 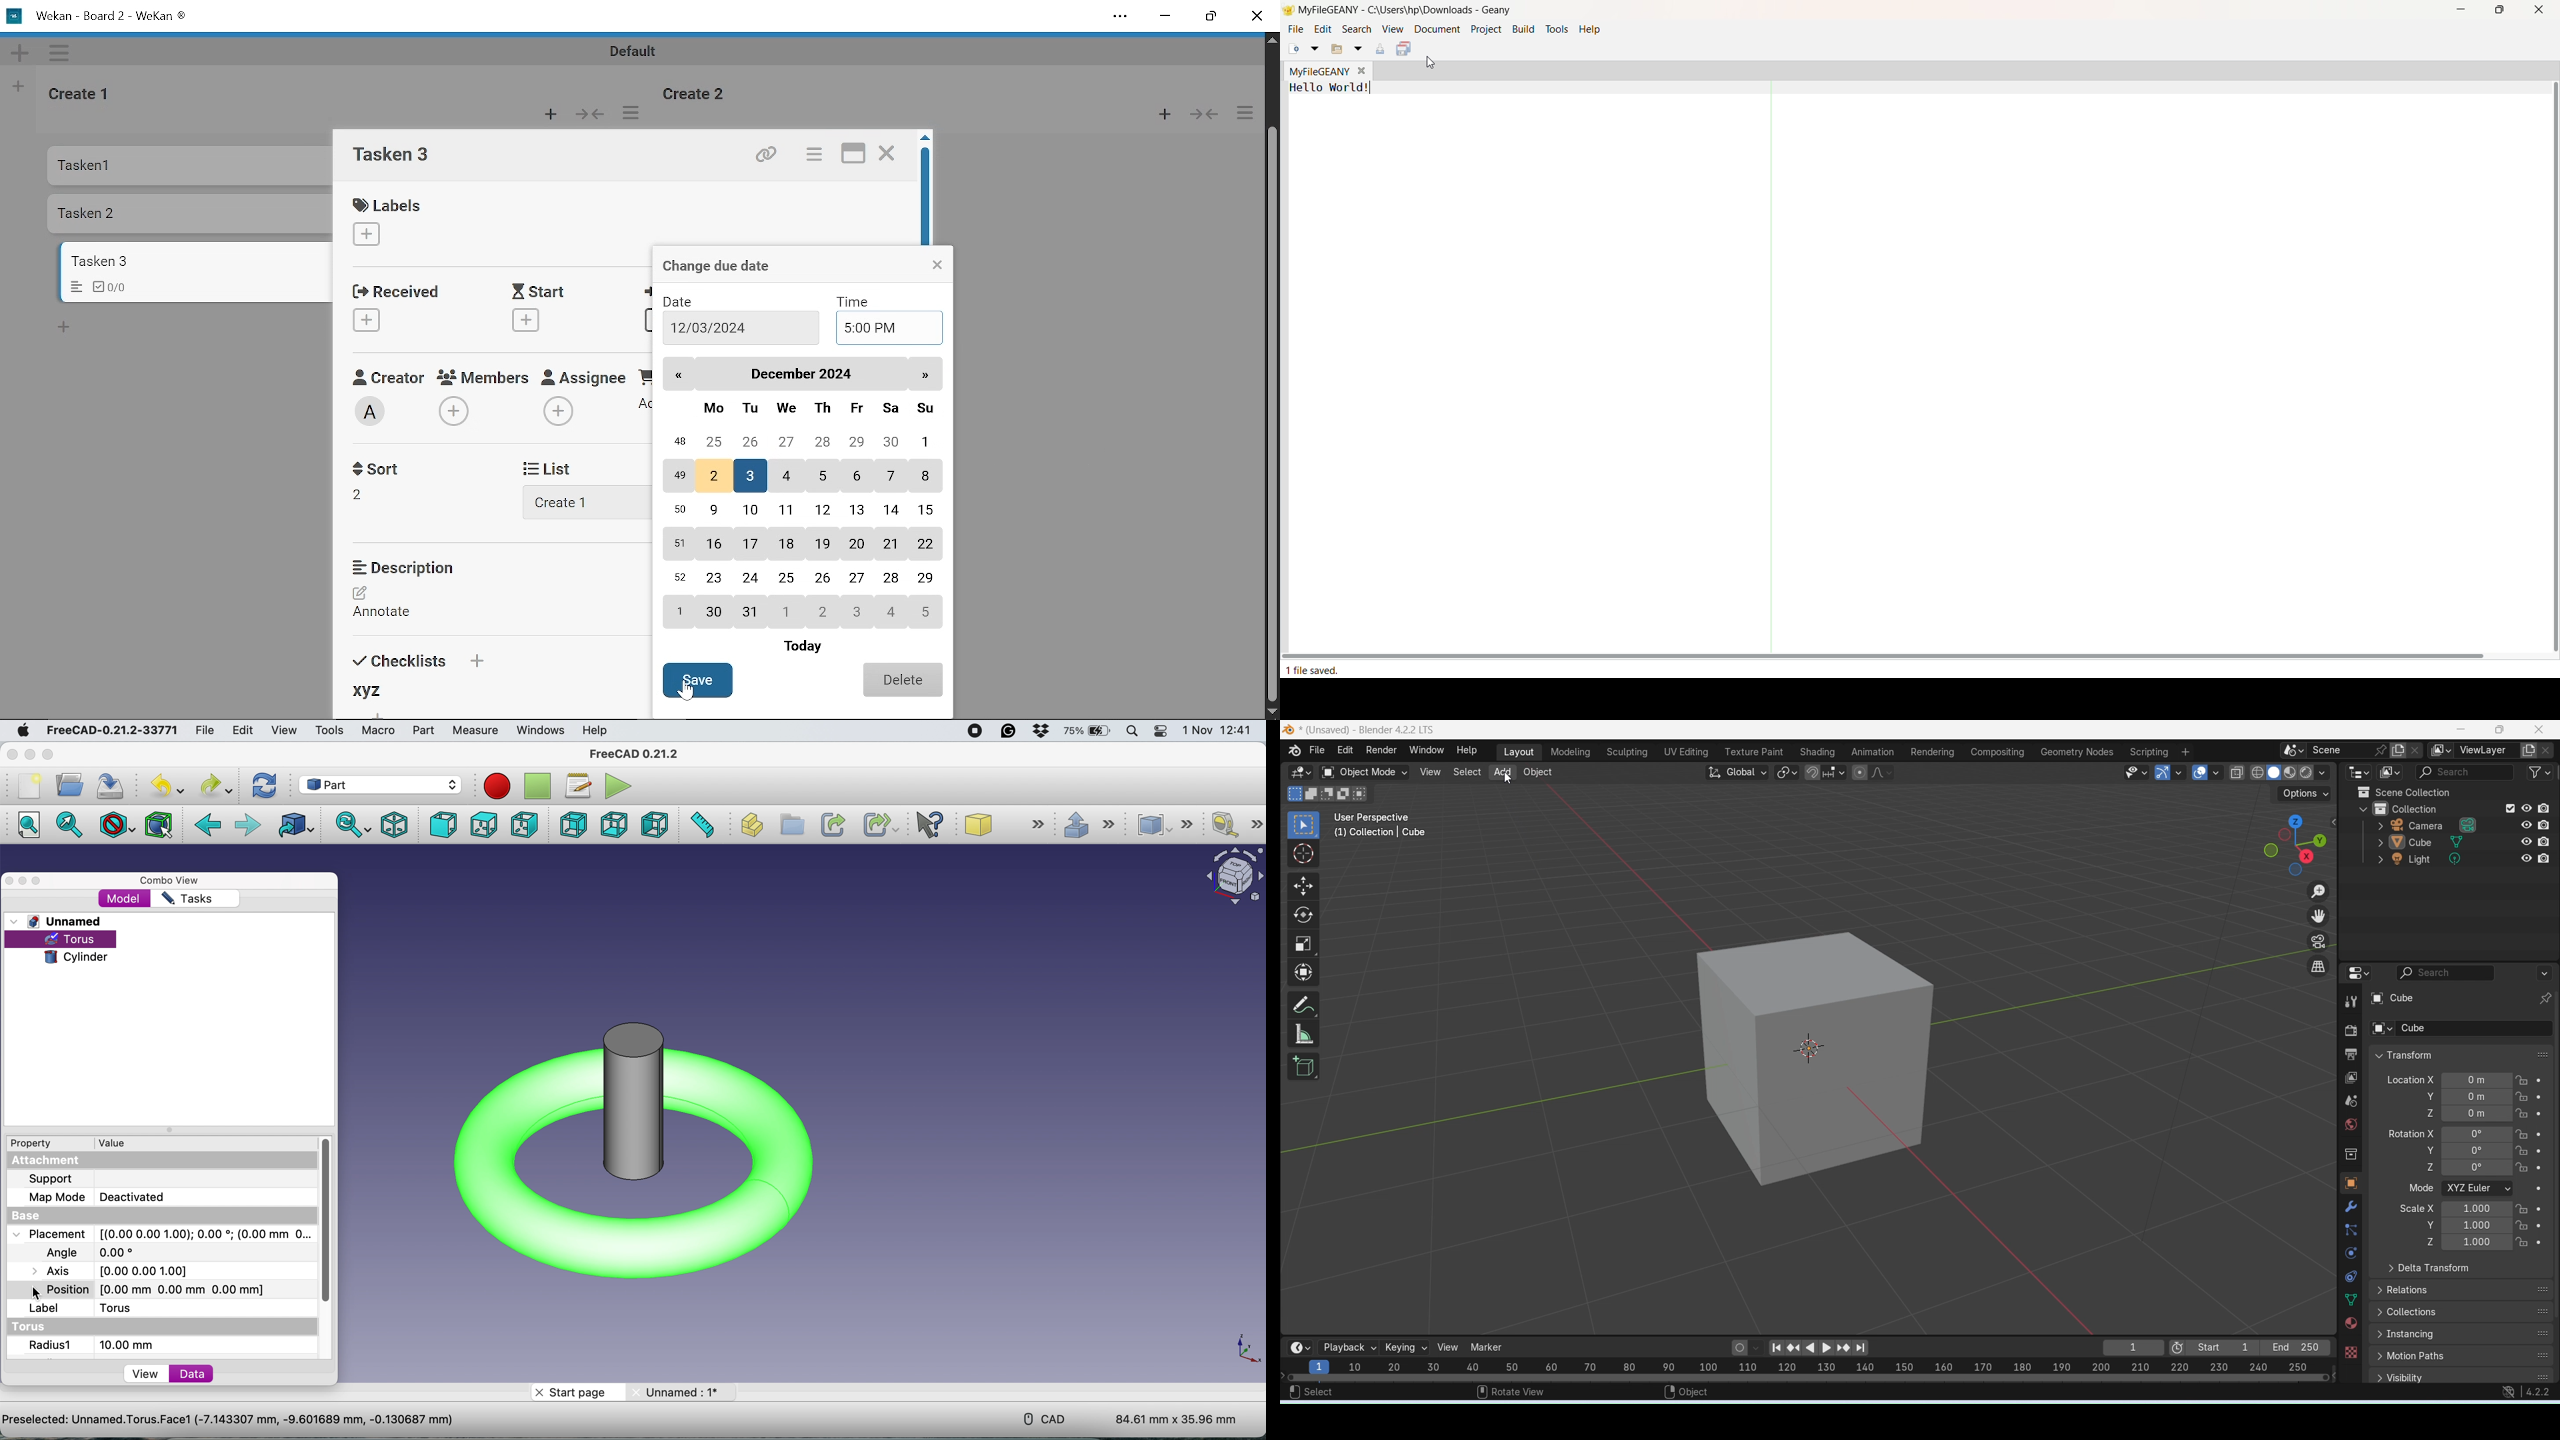 I want to click on (1) Collection | Cube, so click(x=1380, y=833).